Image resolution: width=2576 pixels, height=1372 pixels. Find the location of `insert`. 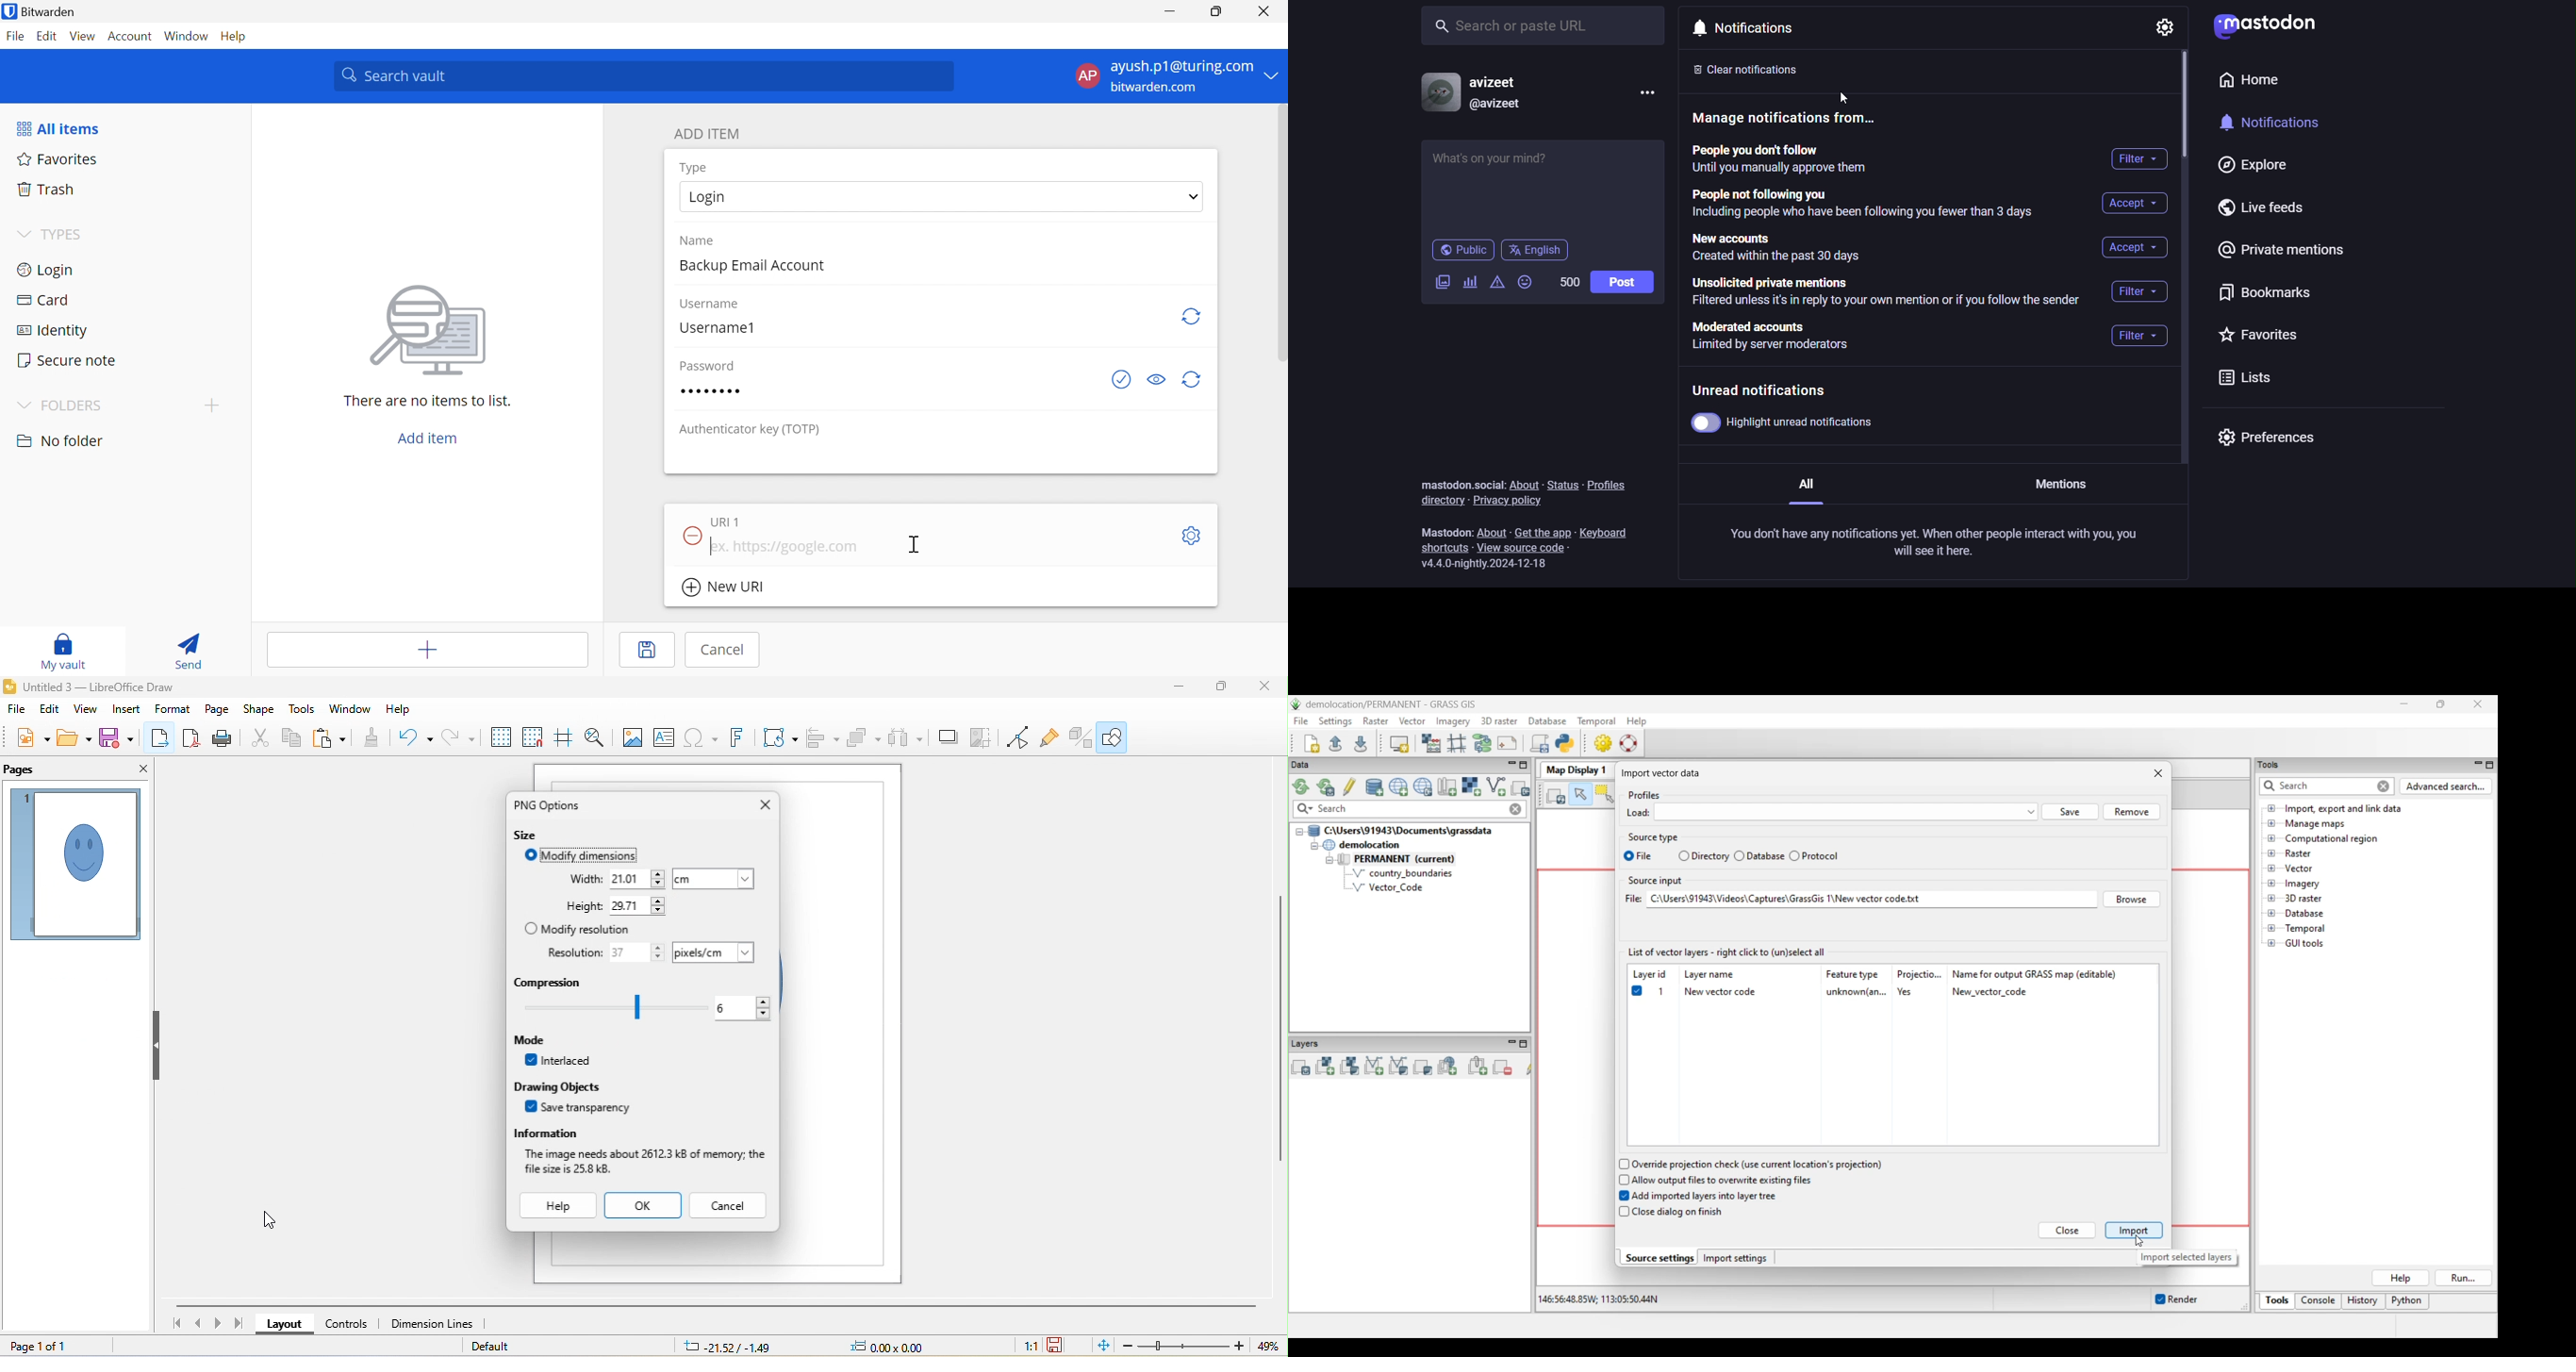

insert is located at coordinates (123, 710).